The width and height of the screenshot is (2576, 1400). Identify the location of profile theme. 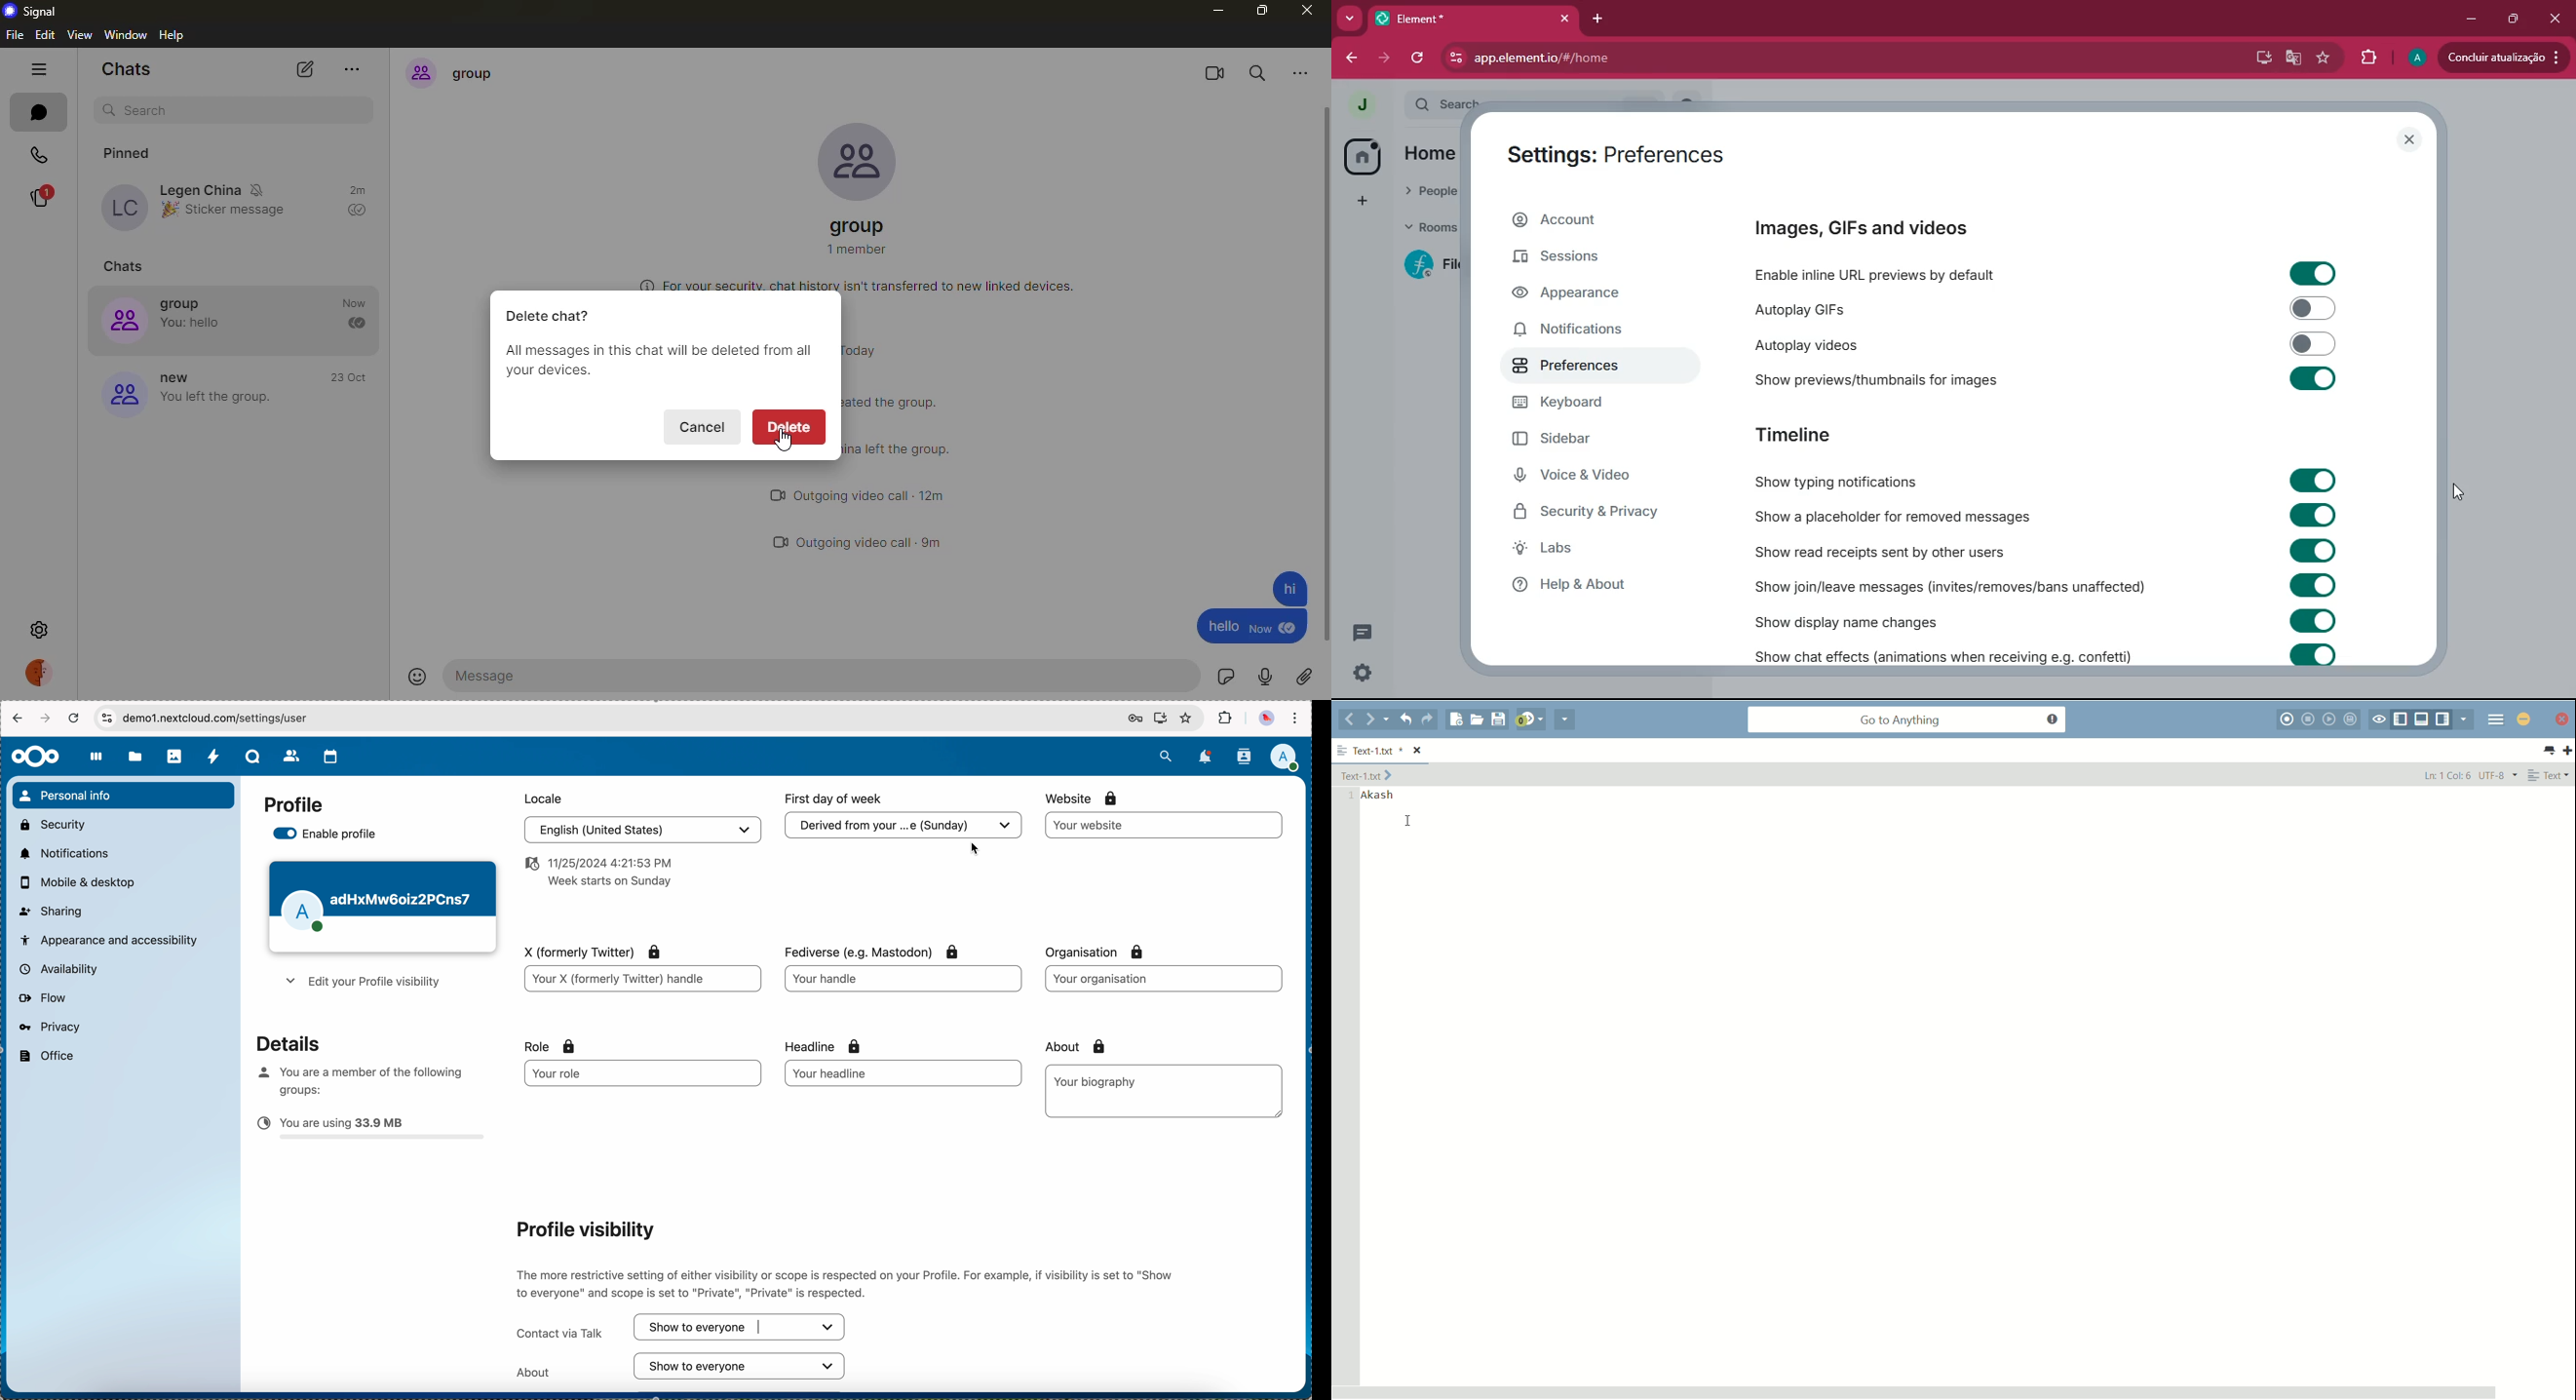
(382, 907).